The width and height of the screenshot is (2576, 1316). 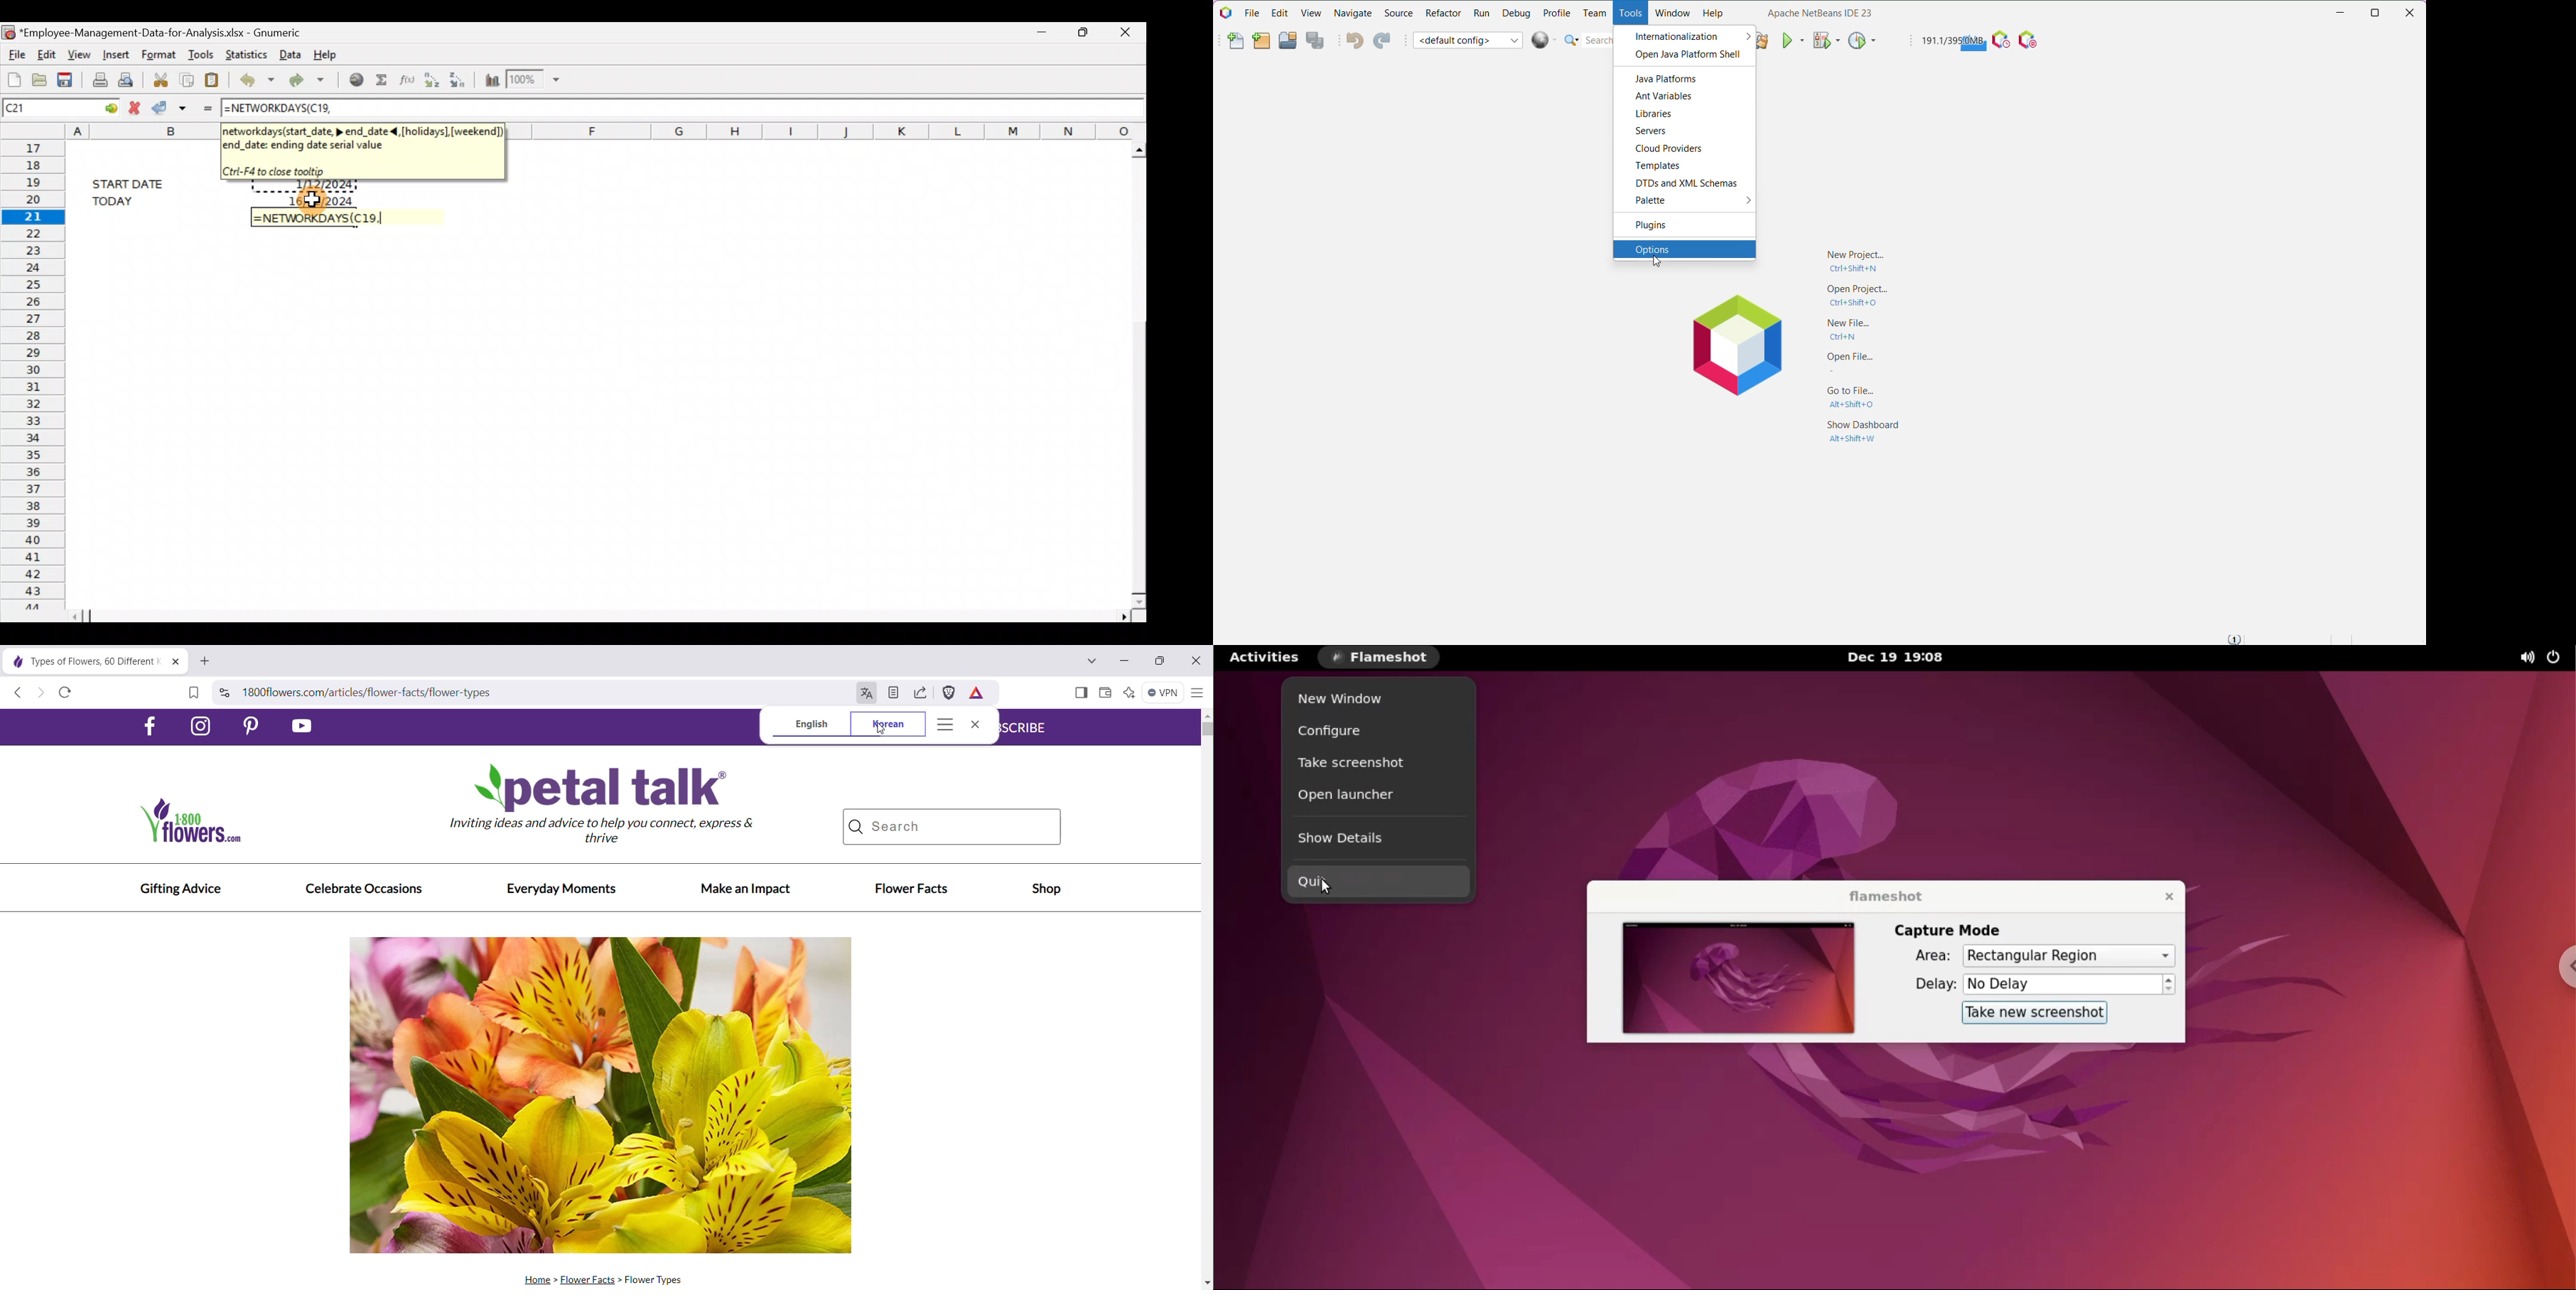 What do you see at coordinates (918, 693) in the screenshot?
I see `Share this page` at bounding box center [918, 693].